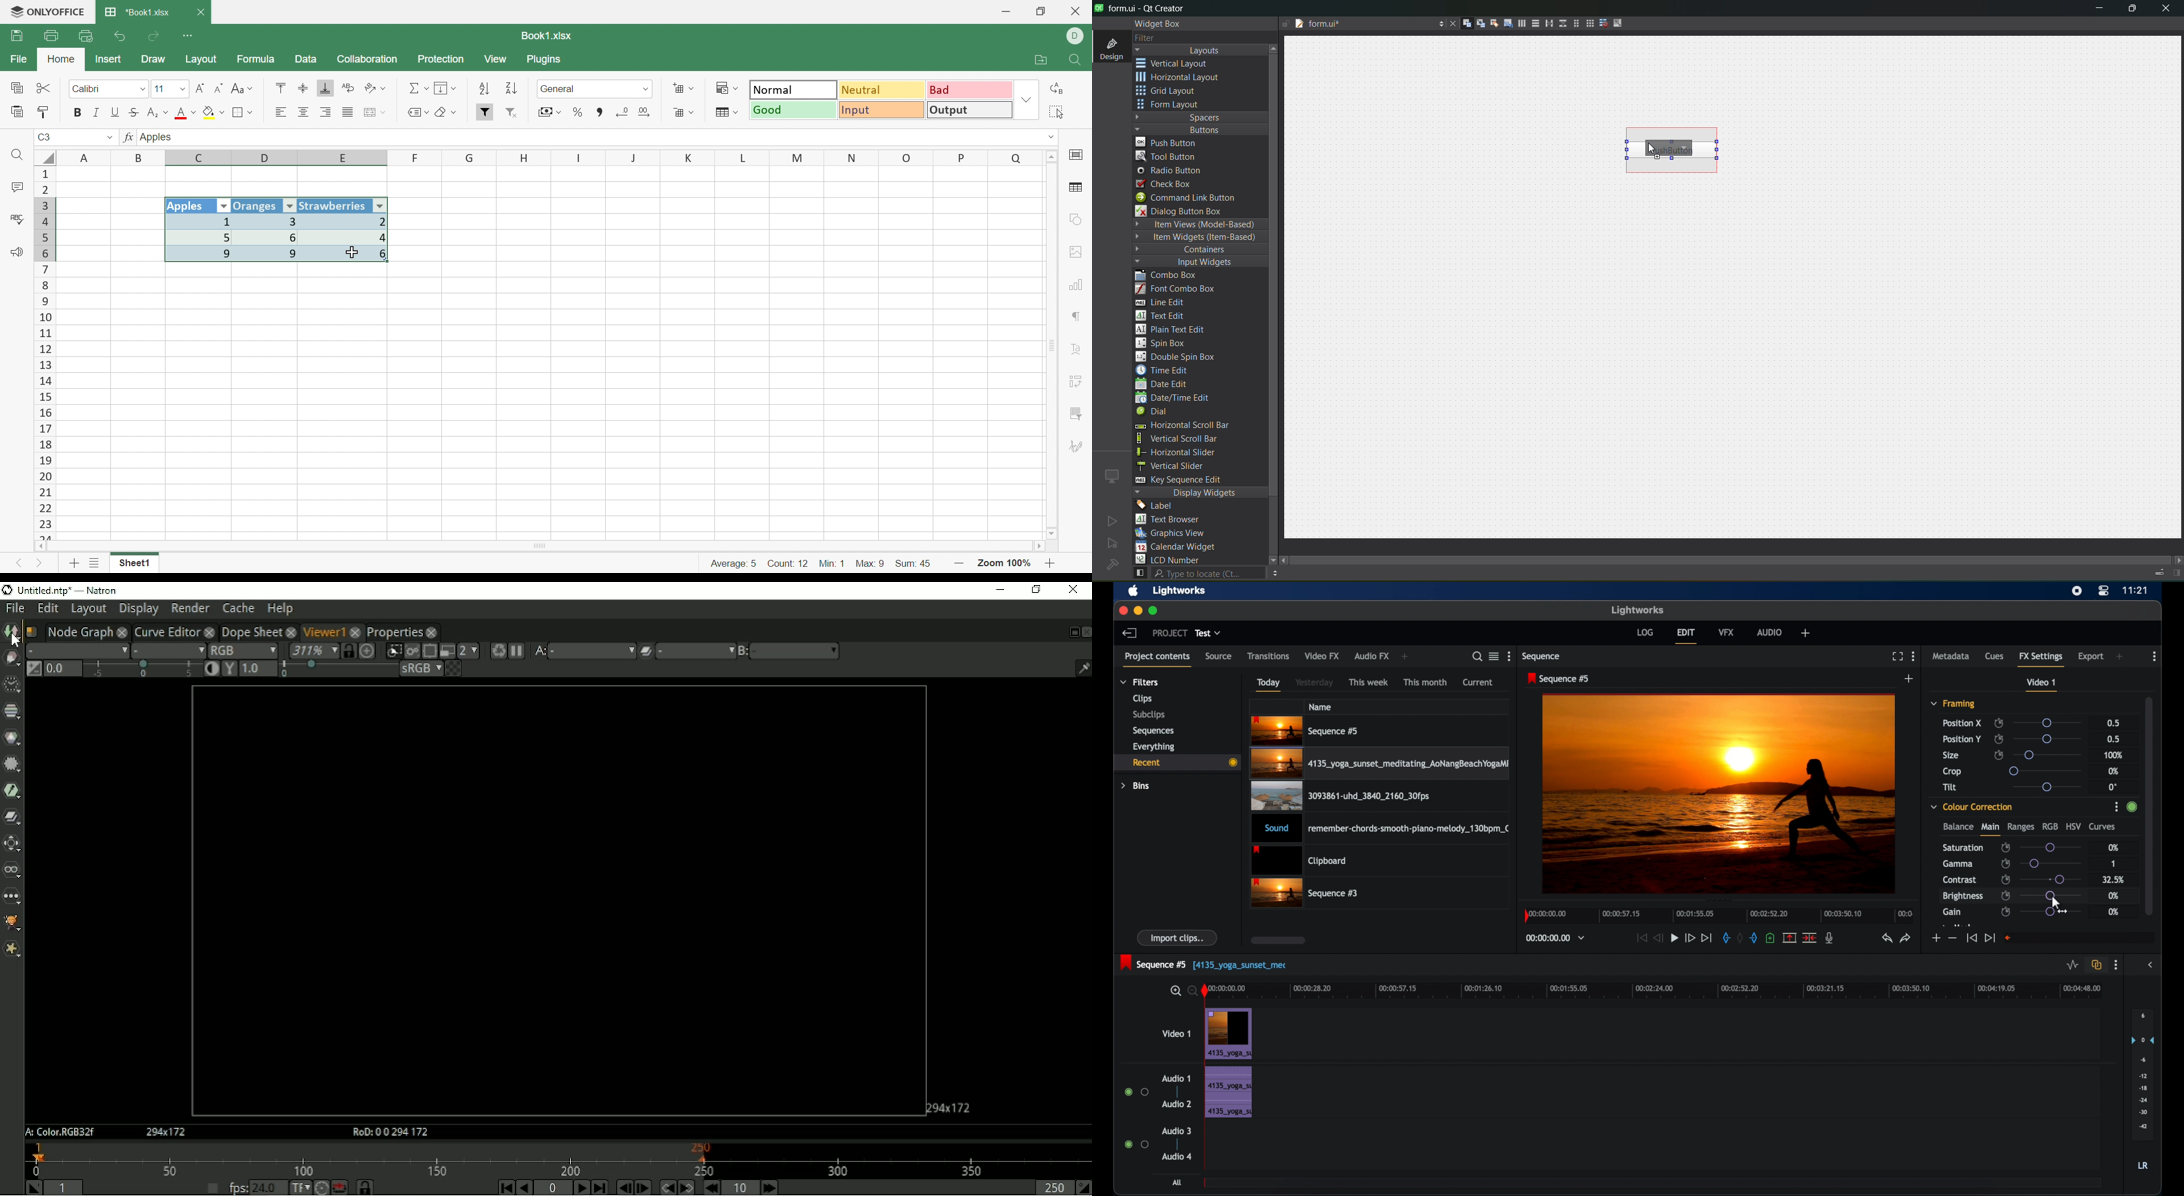  Describe the element at coordinates (1898, 656) in the screenshot. I see `full screen` at that location.